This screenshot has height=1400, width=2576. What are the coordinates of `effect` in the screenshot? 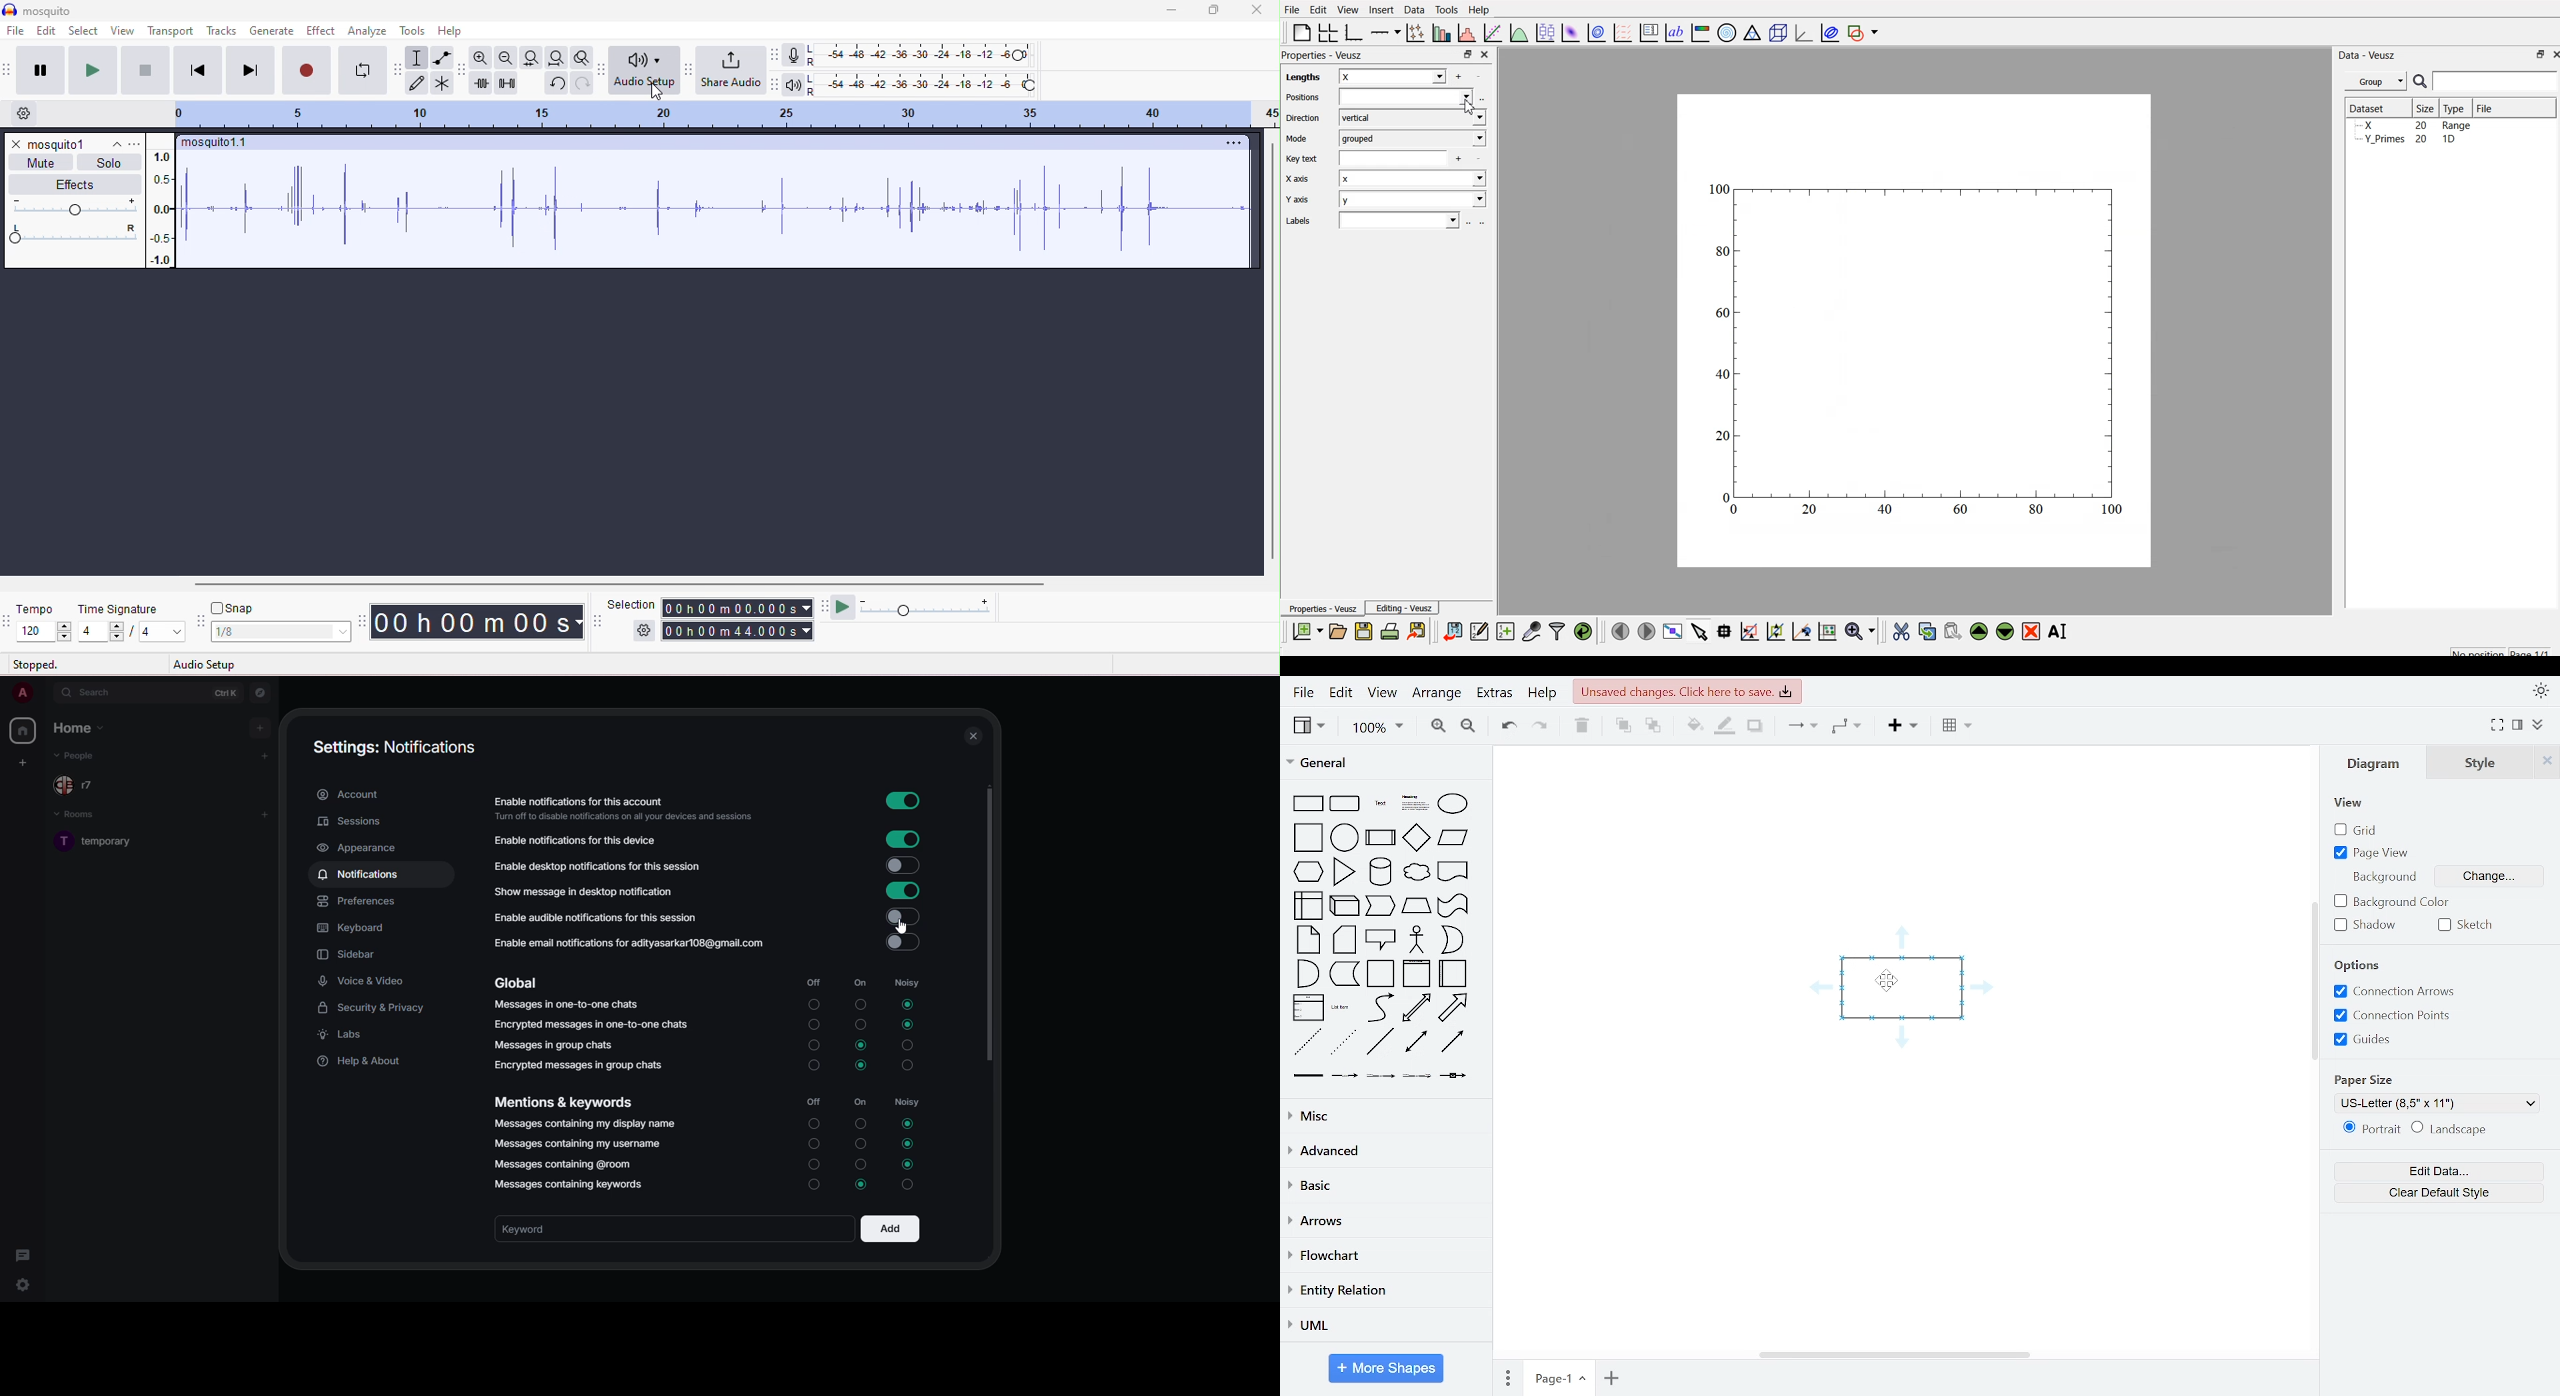 It's located at (321, 31).